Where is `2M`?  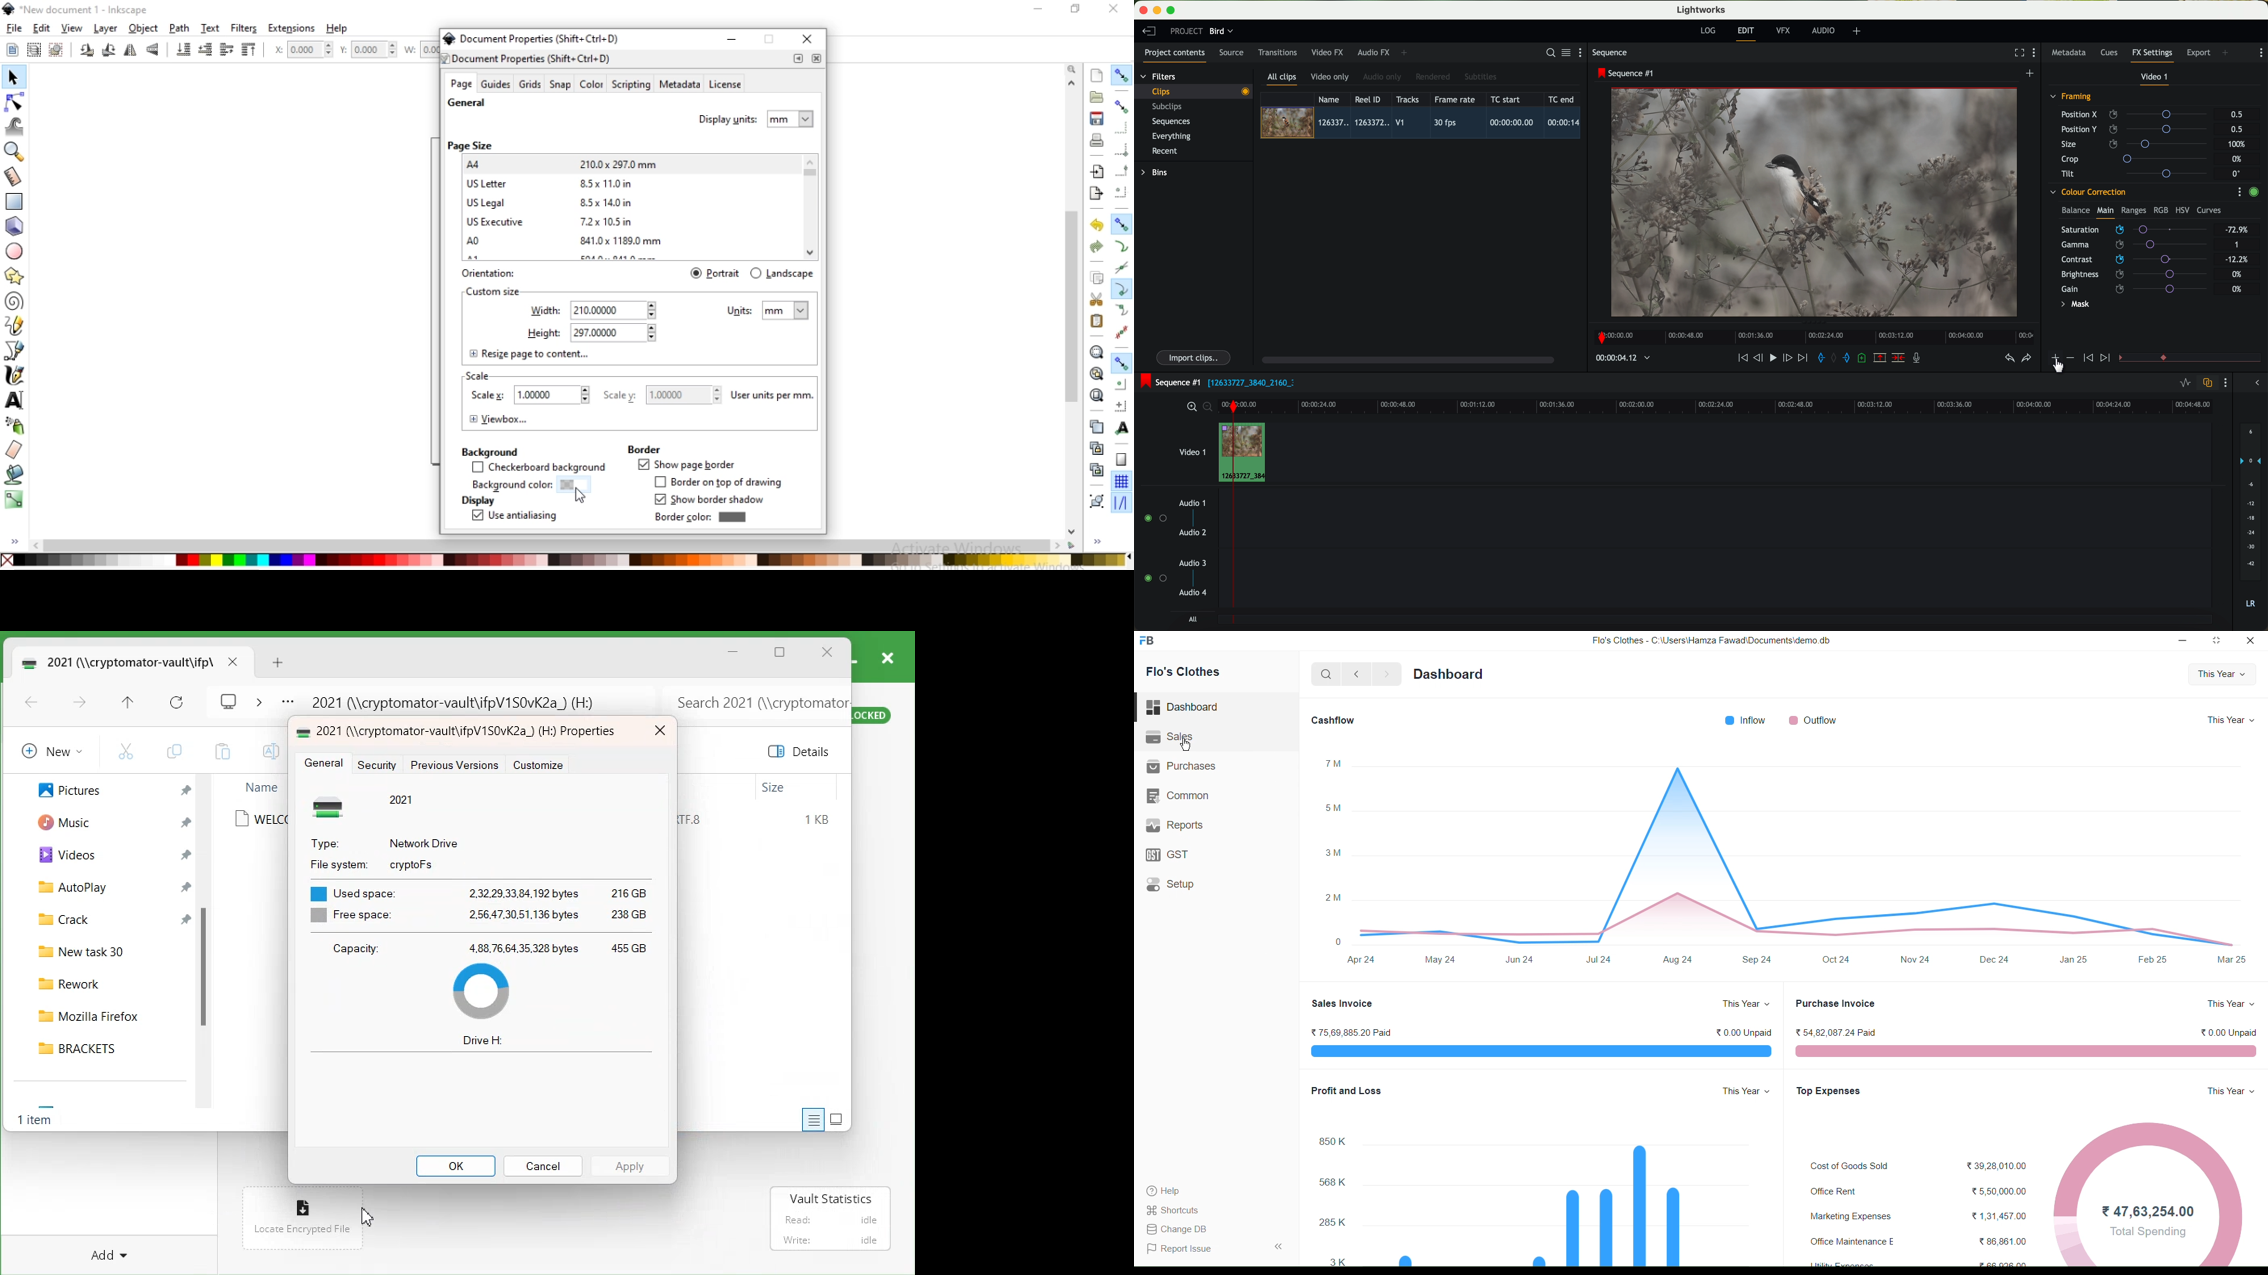 2M is located at coordinates (1332, 898).